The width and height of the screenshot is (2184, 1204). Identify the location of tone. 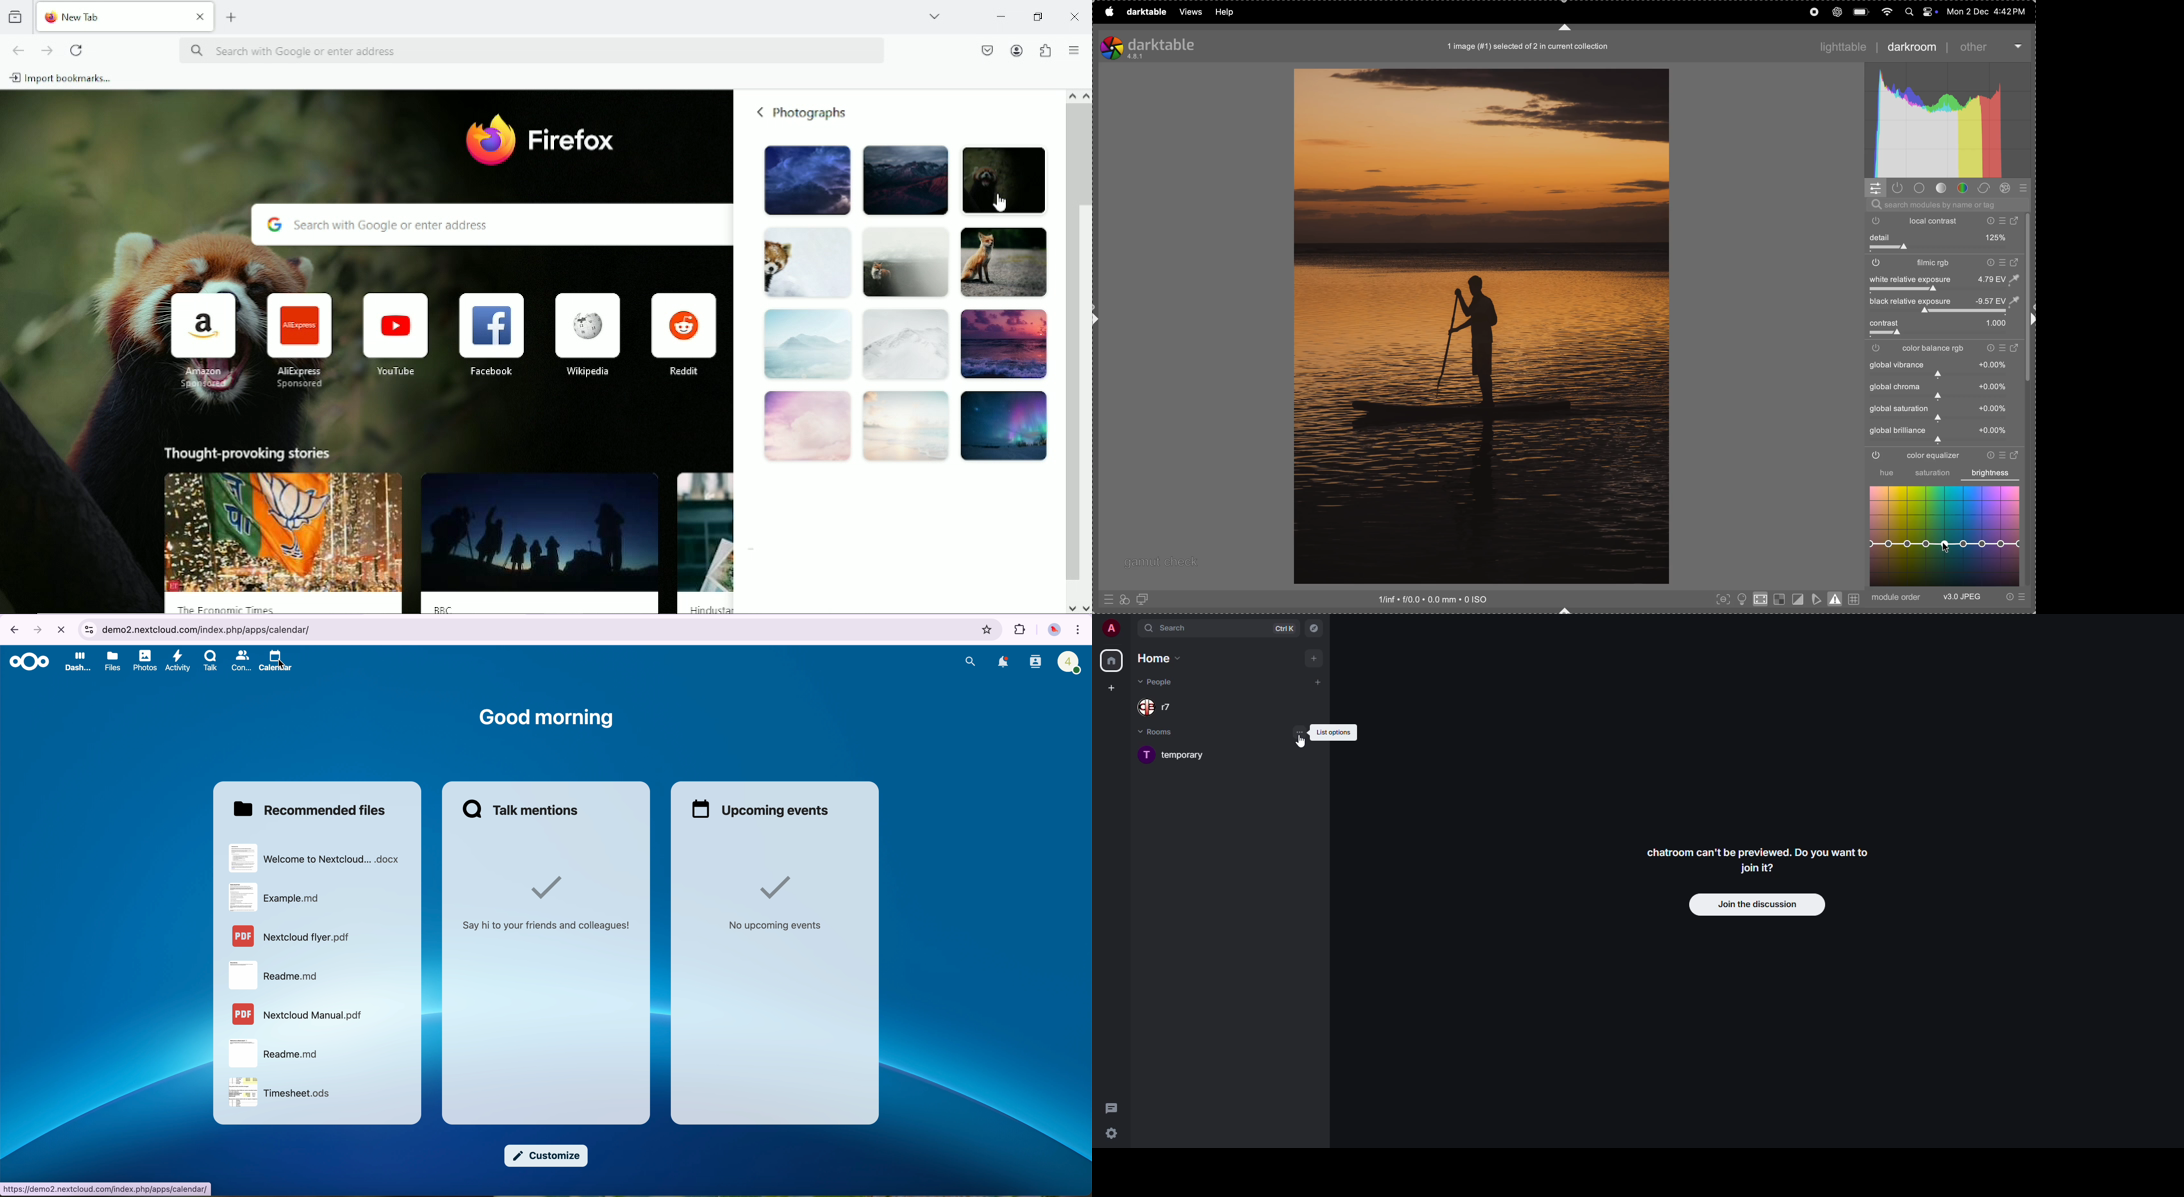
(1941, 189).